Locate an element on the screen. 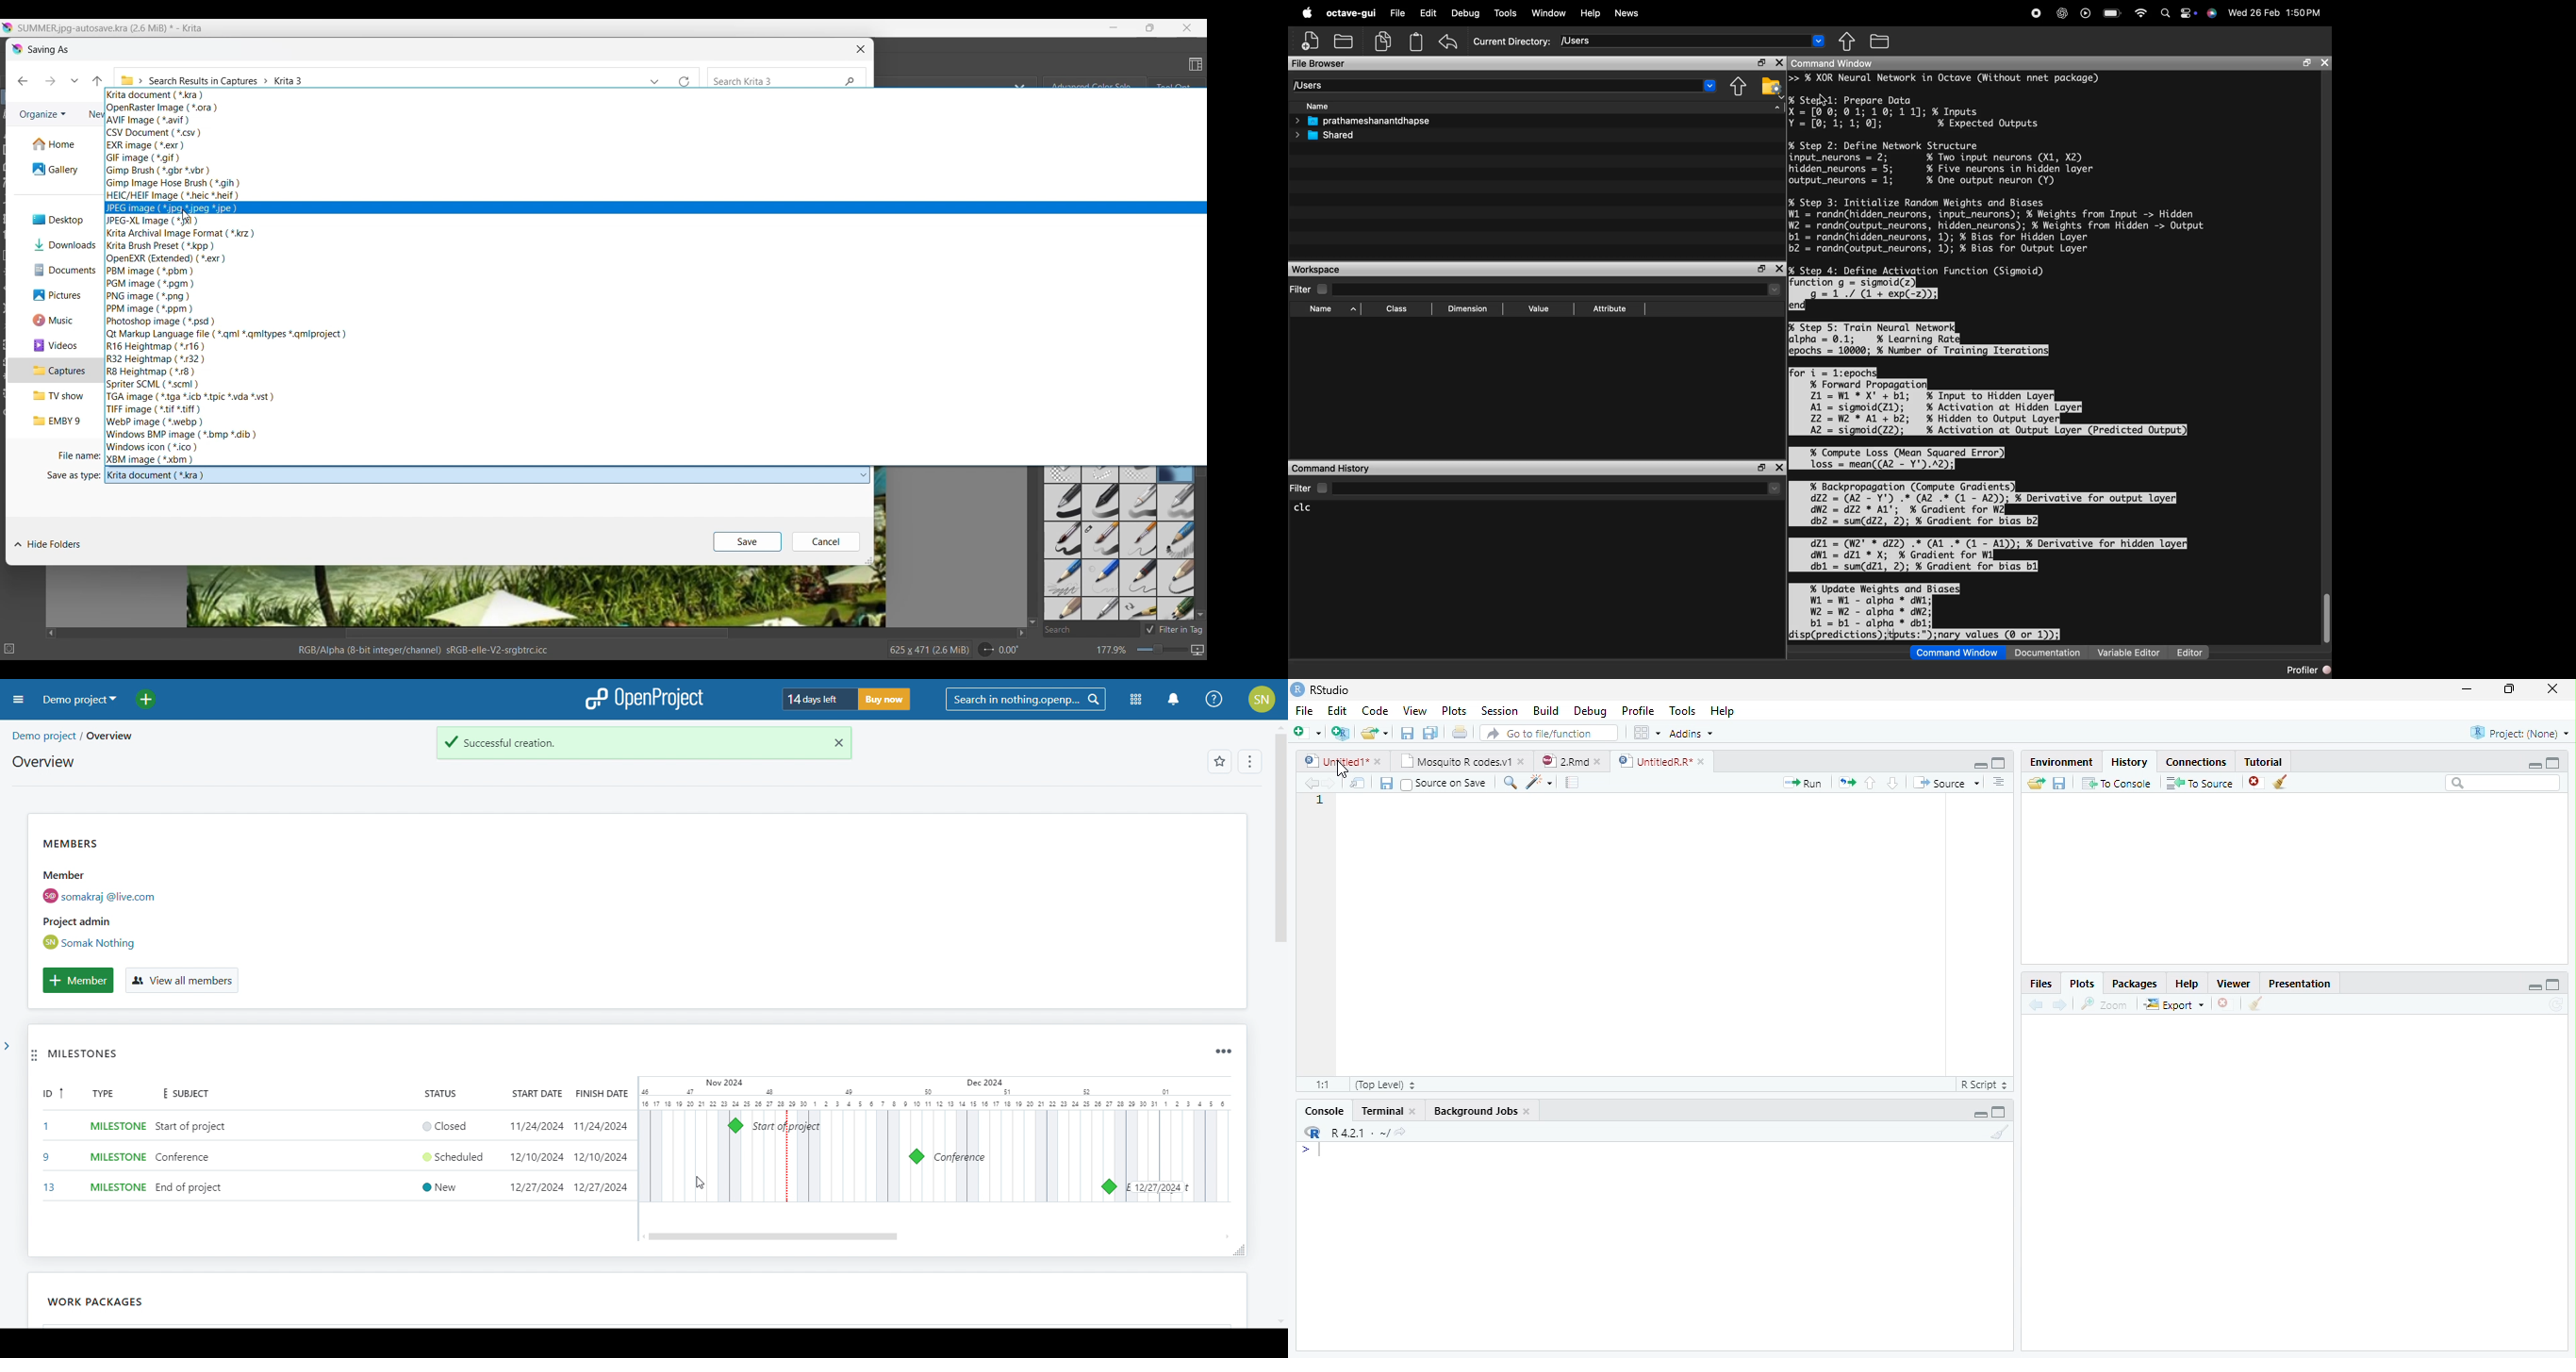 The height and width of the screenshot is (1372, 2576). 1:1 is located at coordinates (1323, 1085).